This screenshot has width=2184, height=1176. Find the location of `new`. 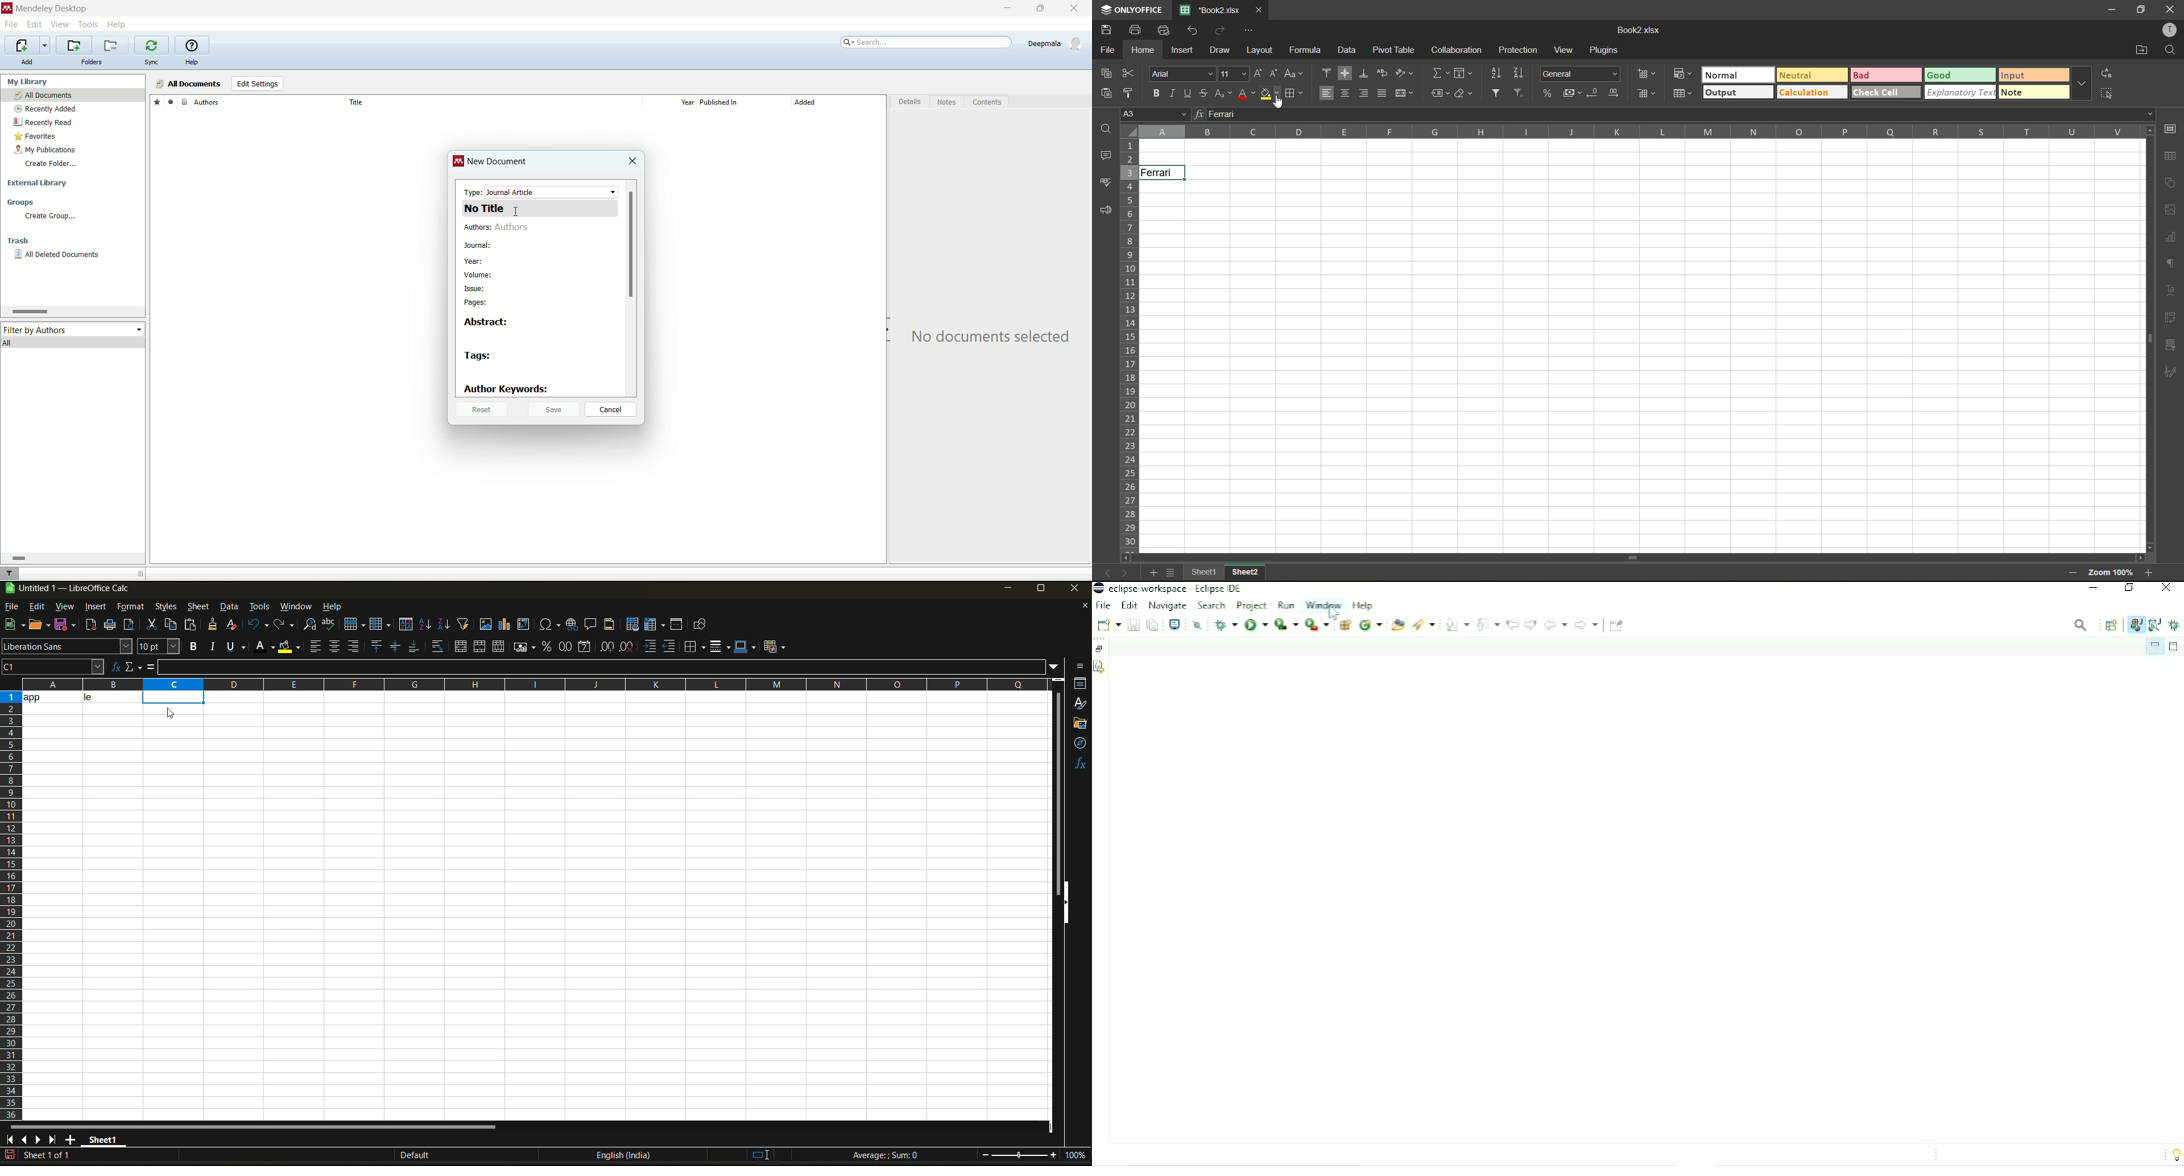

new is located at coordinates (13, 625).